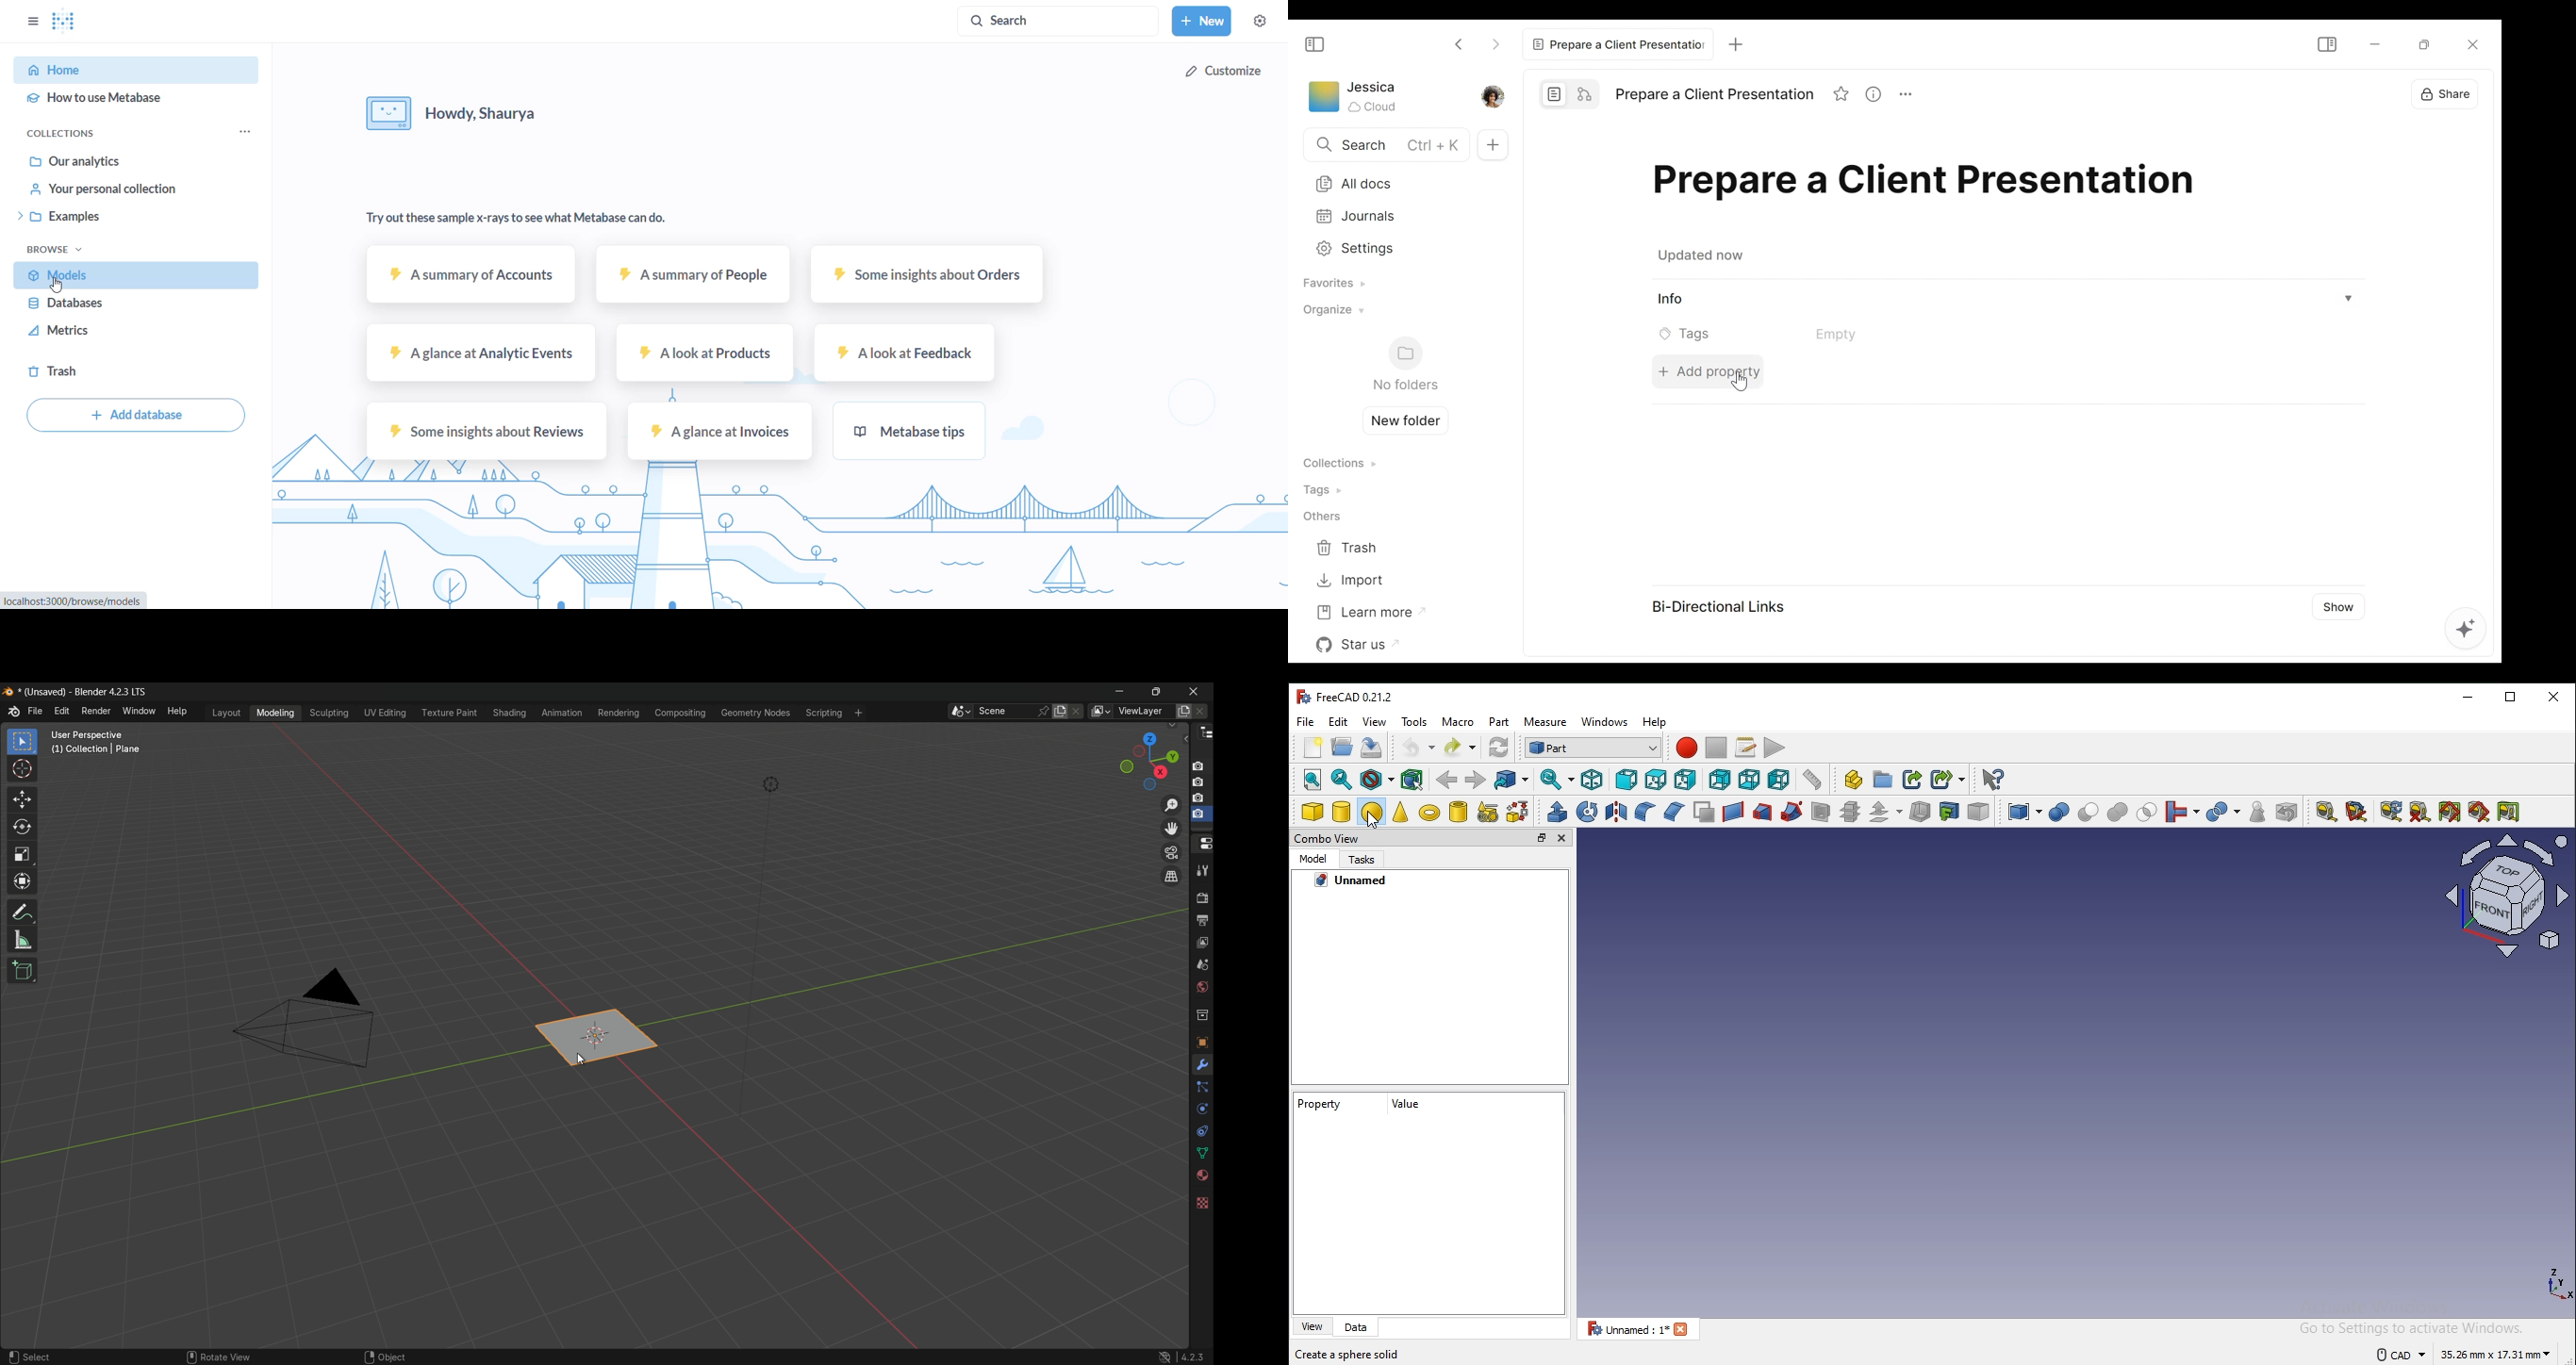 This screenshot has width=2576, height=1372. What do you see at coordinates (1356, 1328) in the screenshot?
I see `data` at bounding box center [1356, 1328].